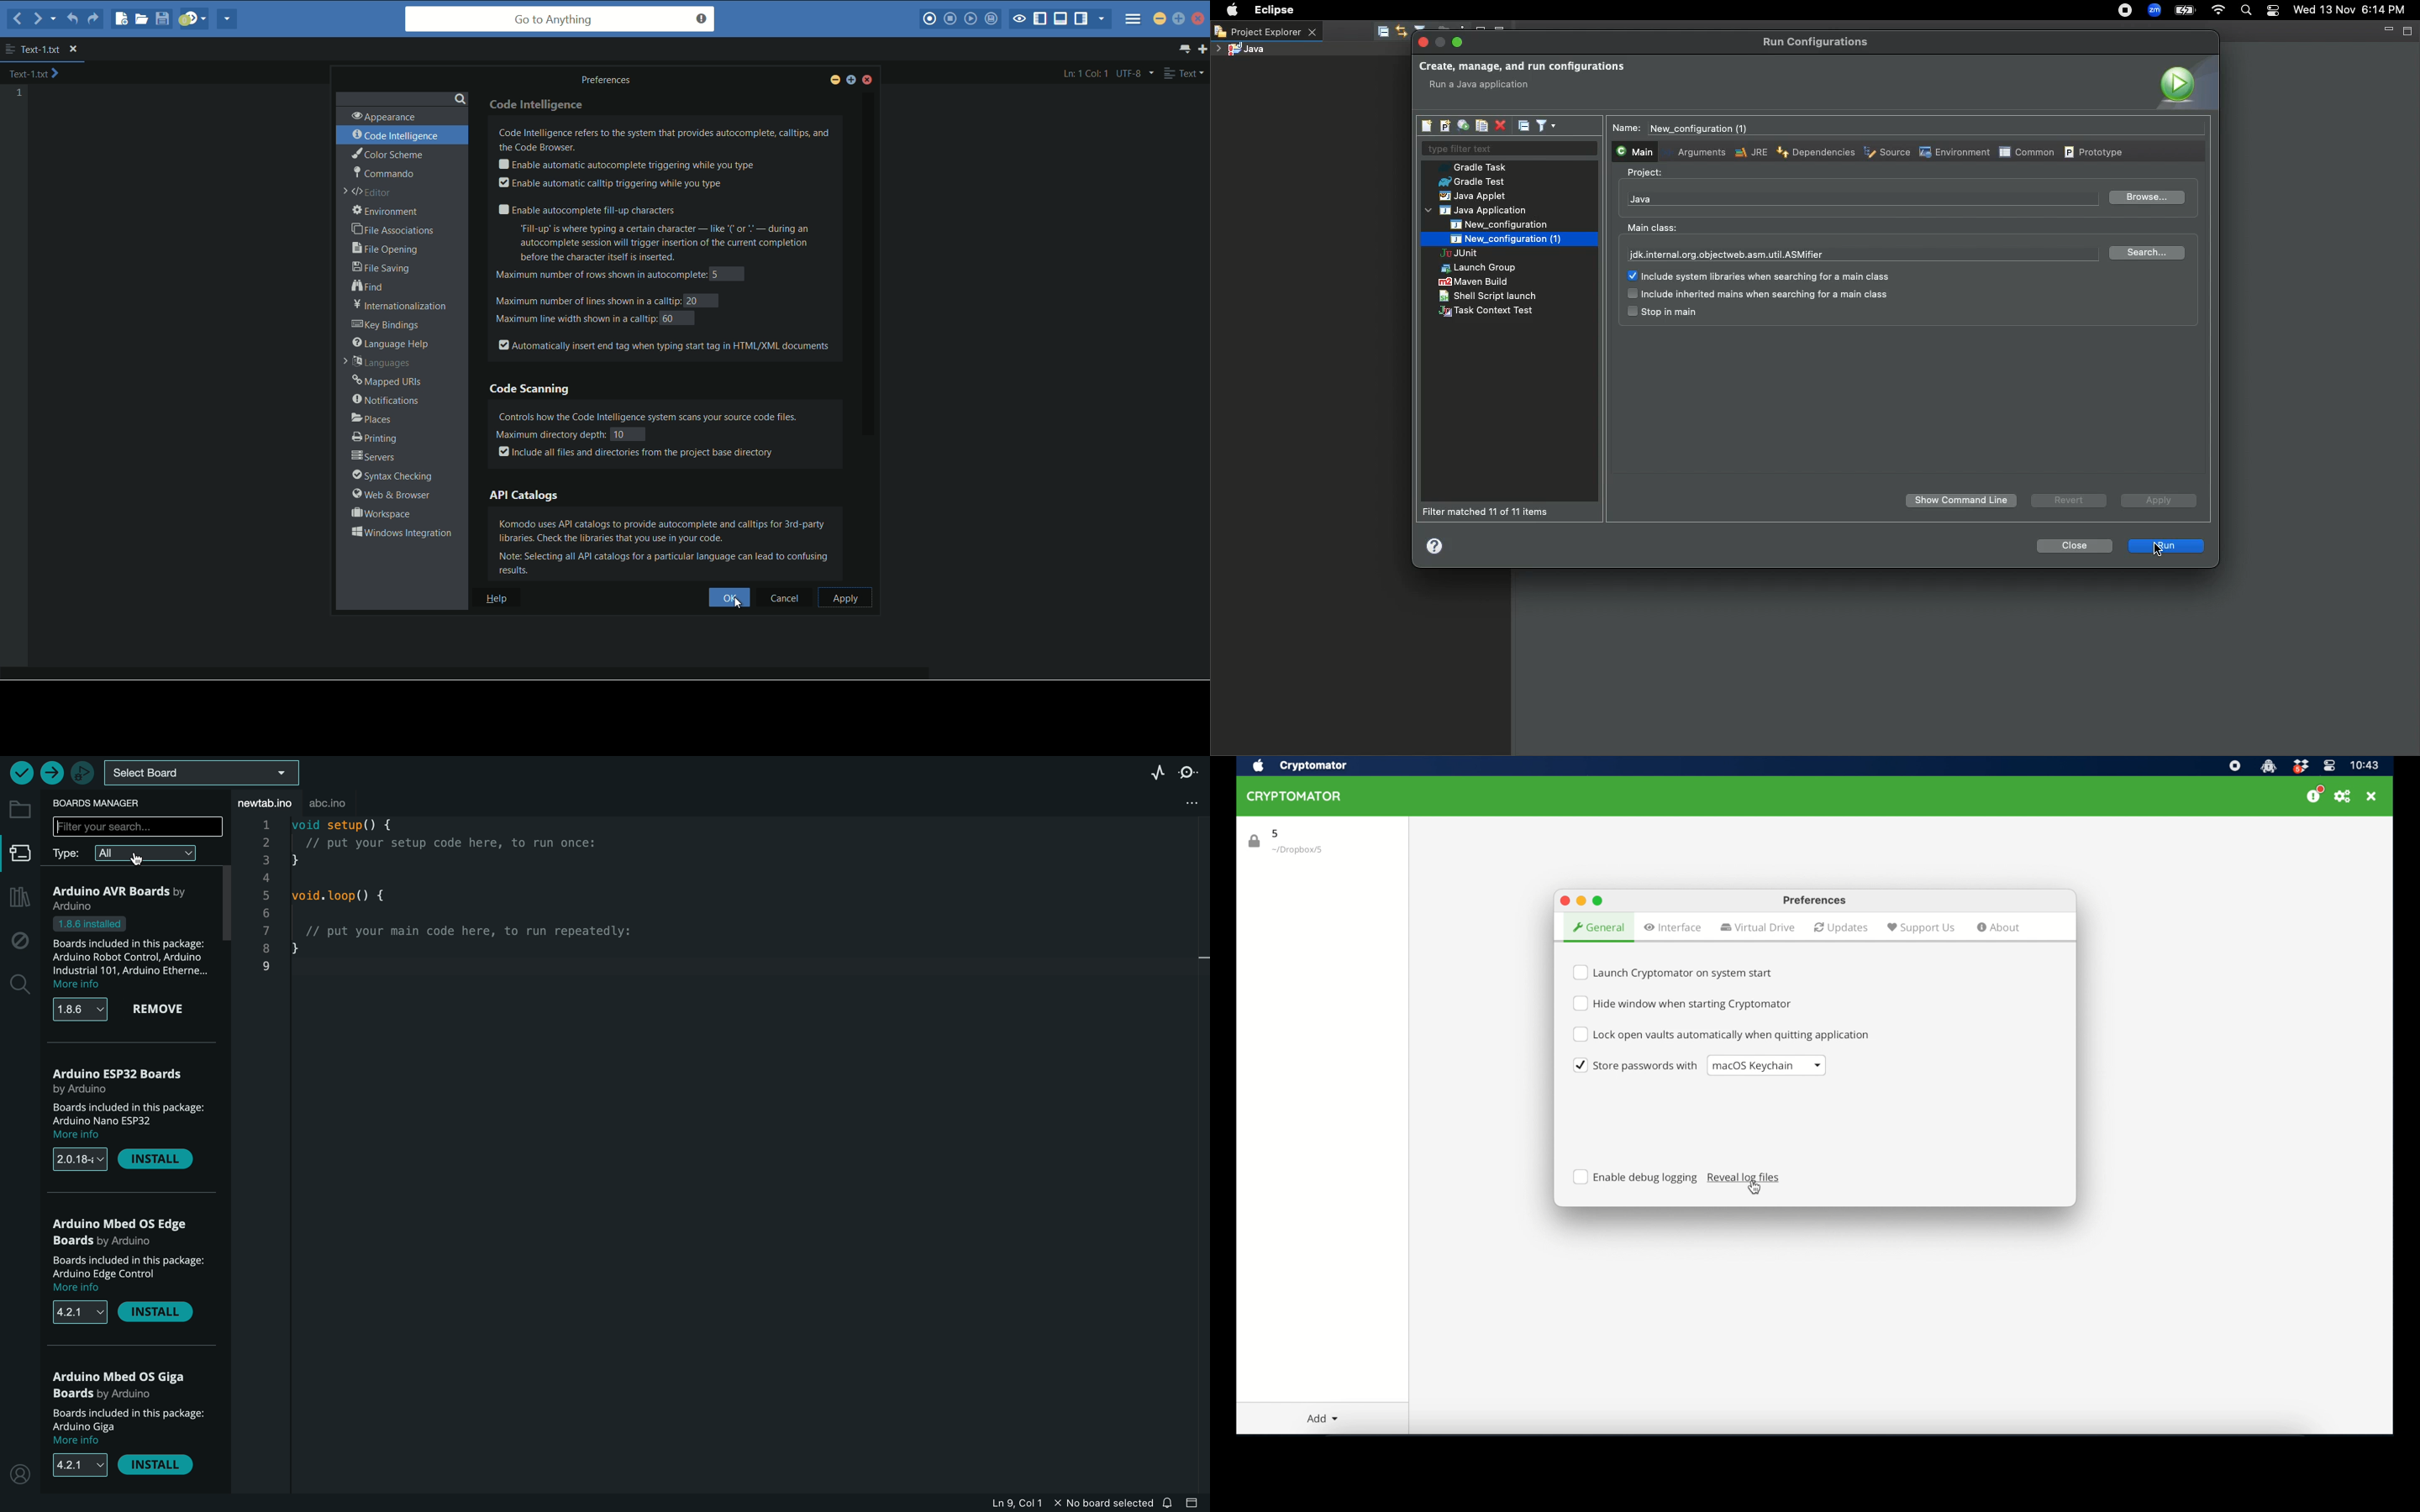 The image size is (2436, 1512). I want to click on text-1.txt, so click(34, 74).